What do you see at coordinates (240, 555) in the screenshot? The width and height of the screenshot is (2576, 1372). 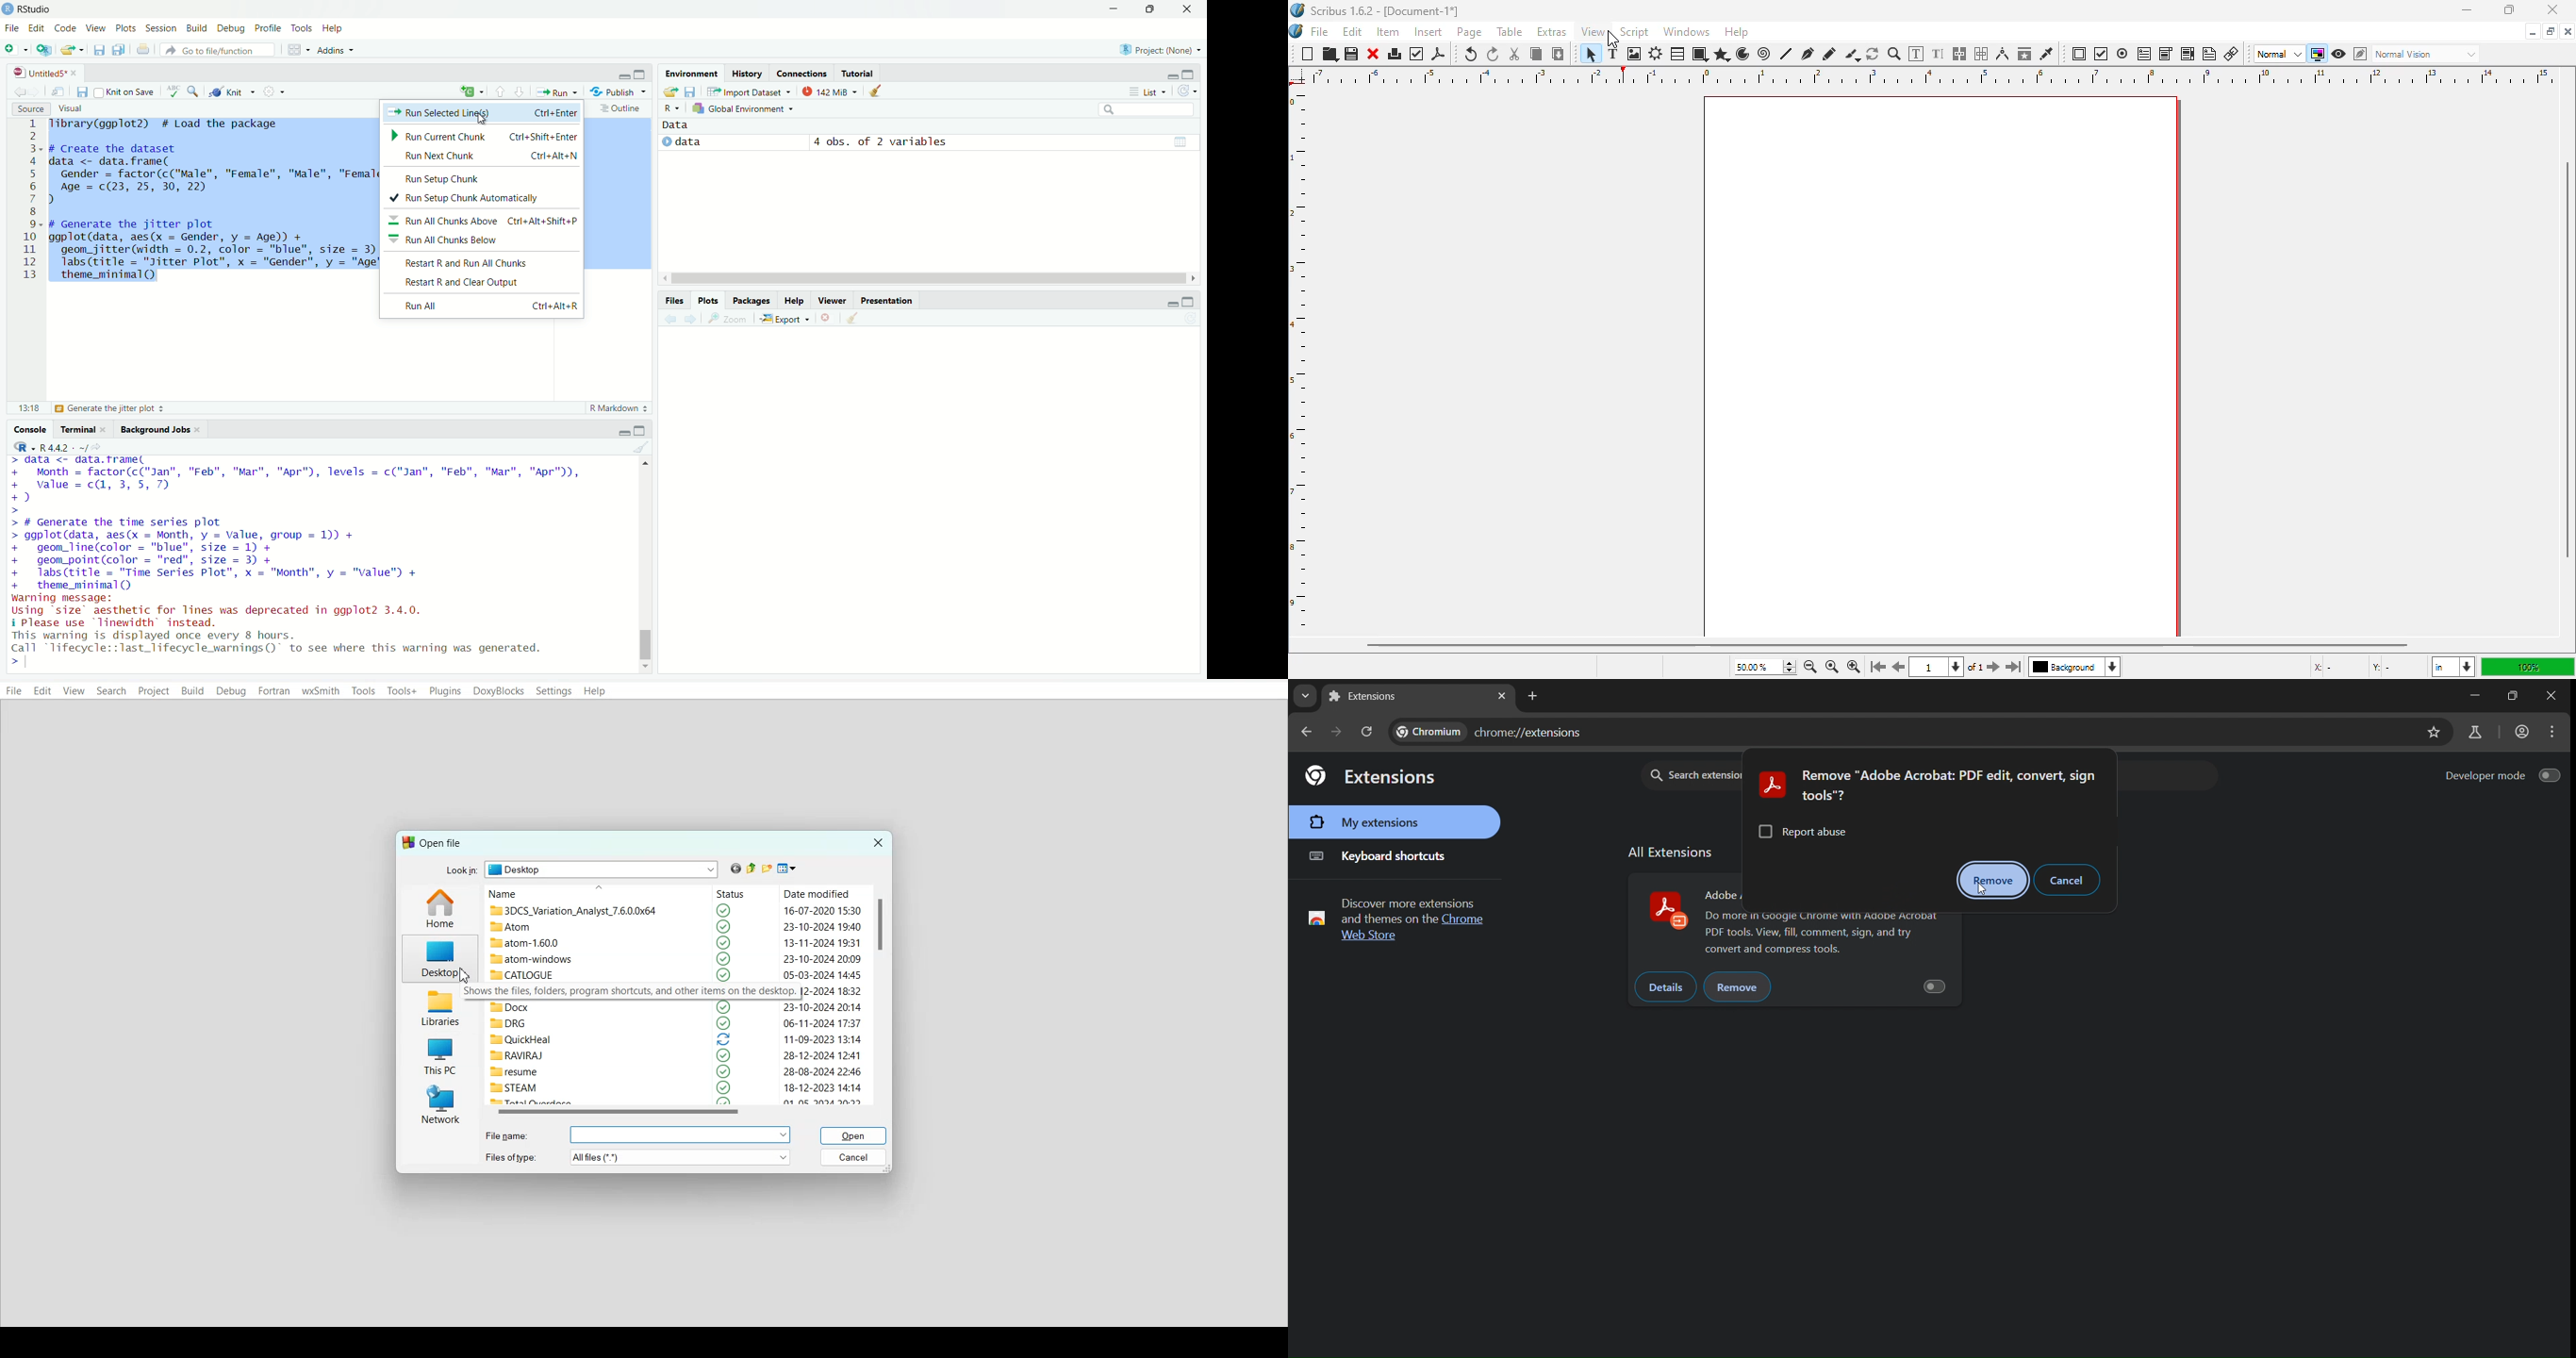 I see `code to generate the time series plot` at bounding box center [240, 555].